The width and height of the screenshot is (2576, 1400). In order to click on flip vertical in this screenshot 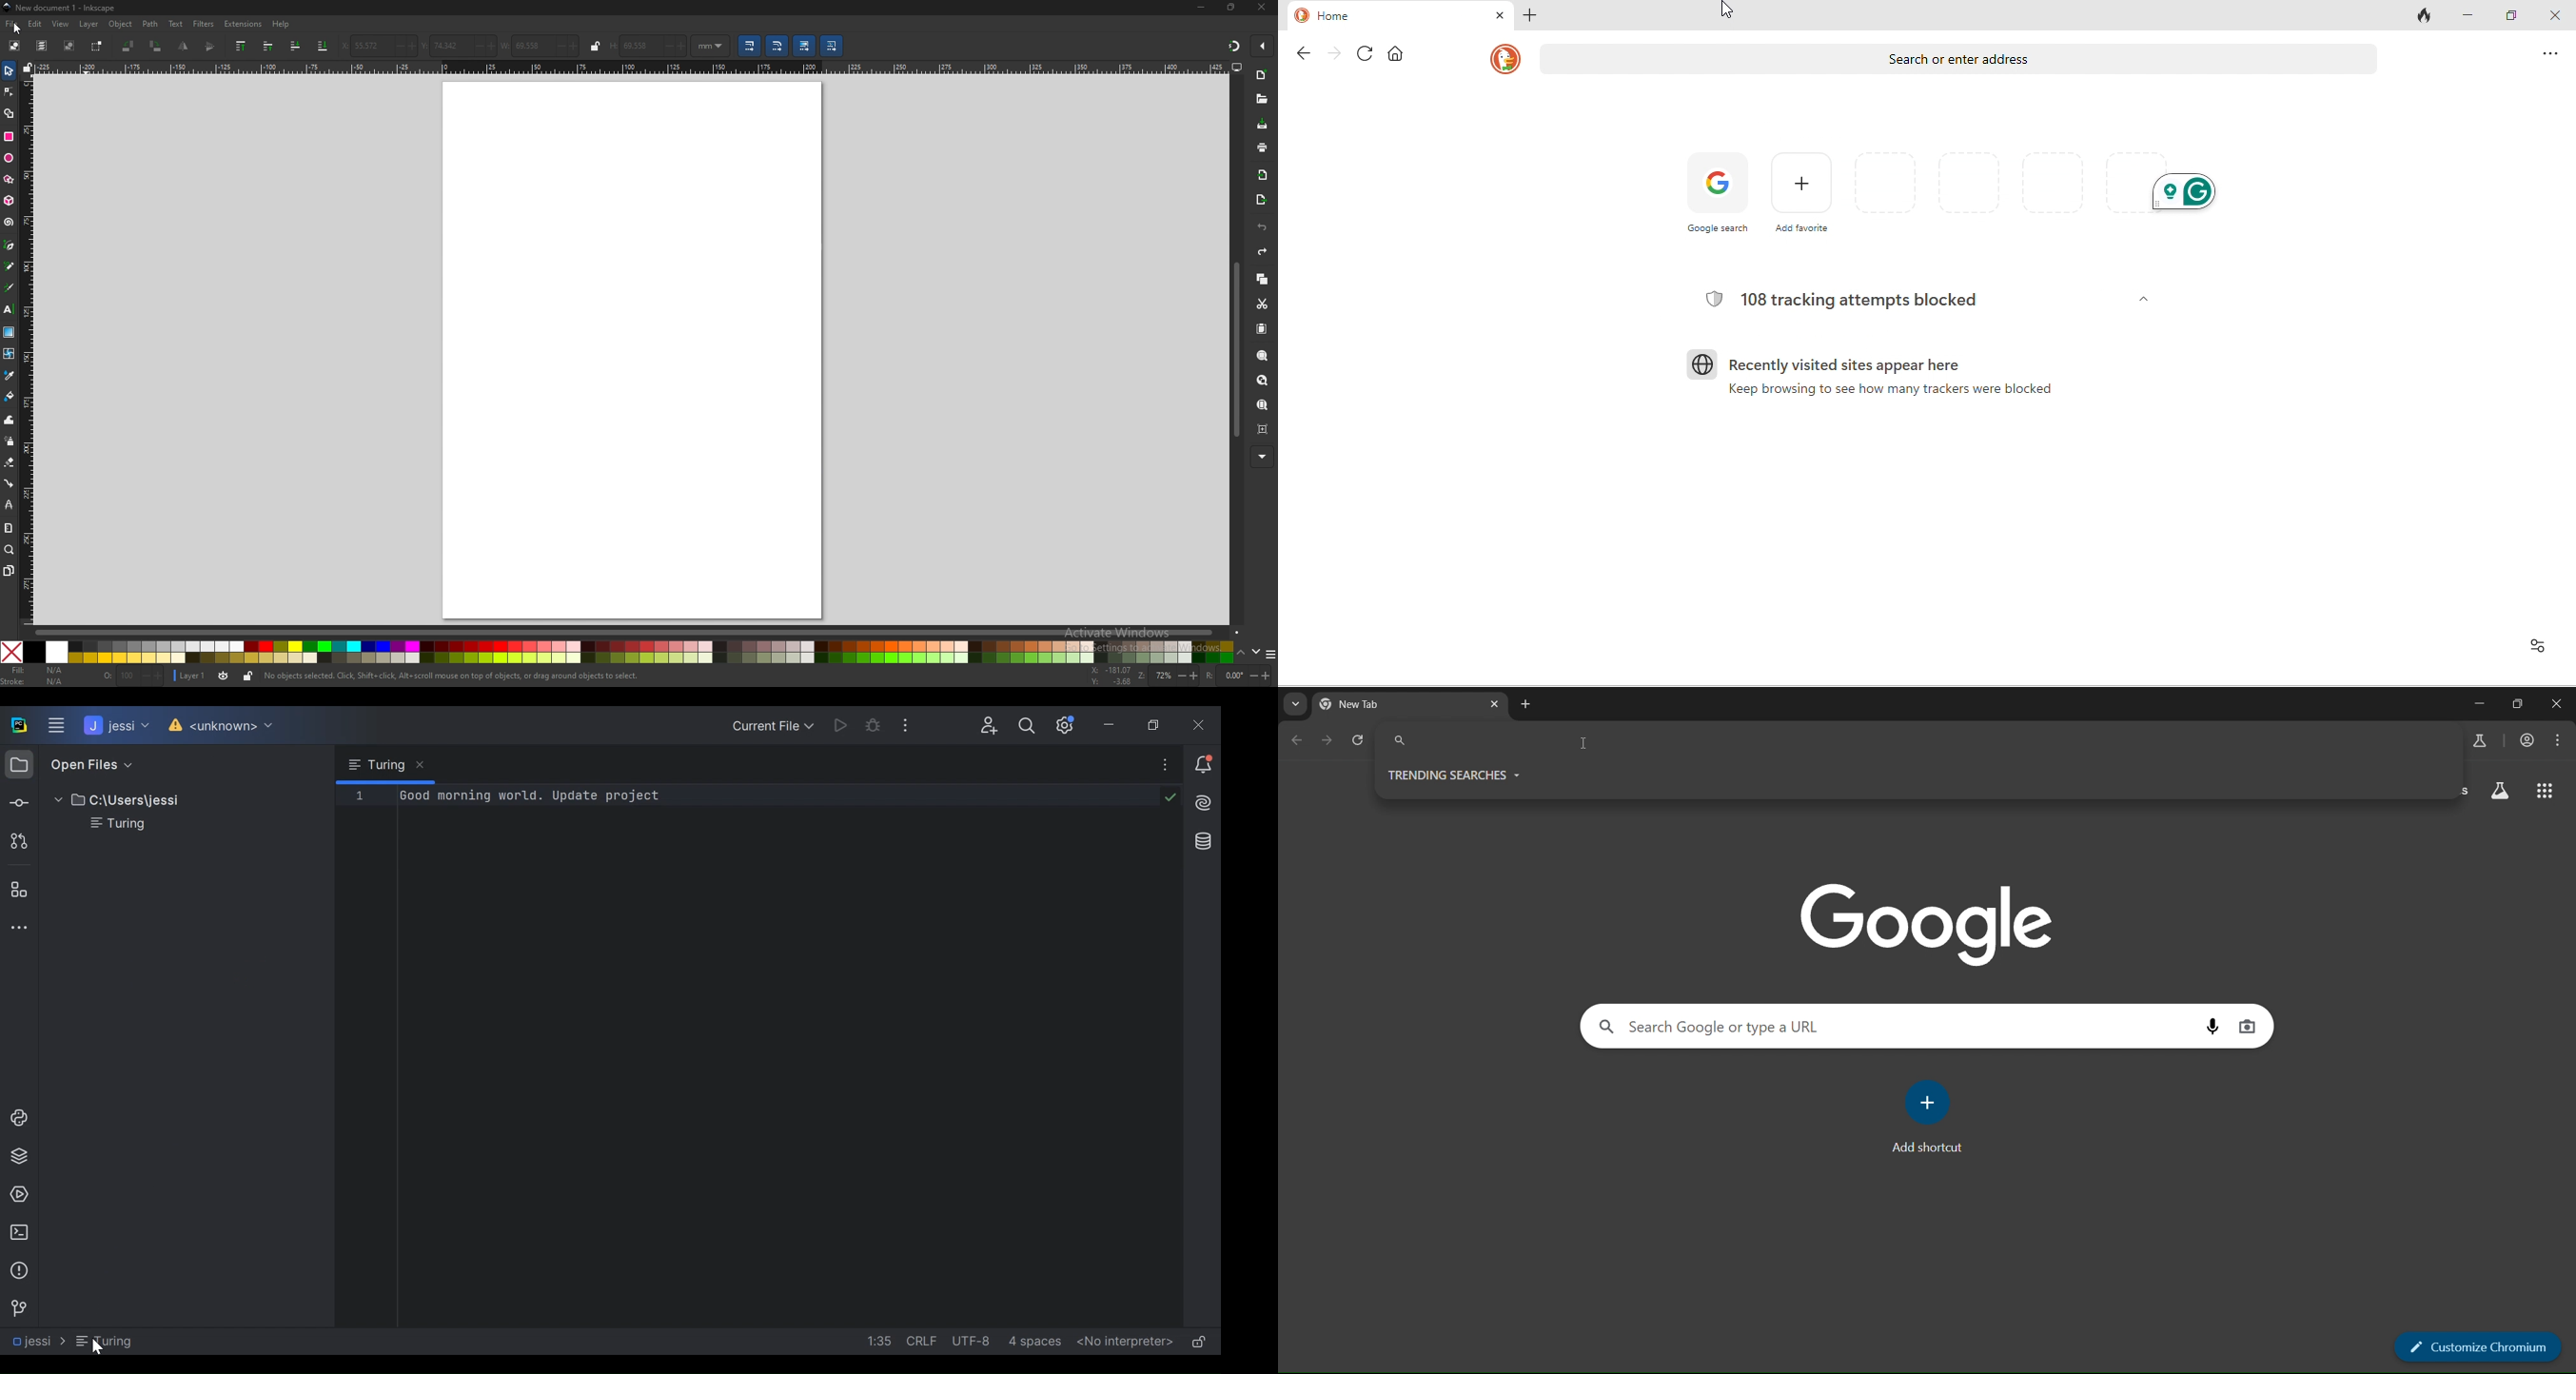, I will do `click(209, 47)`.